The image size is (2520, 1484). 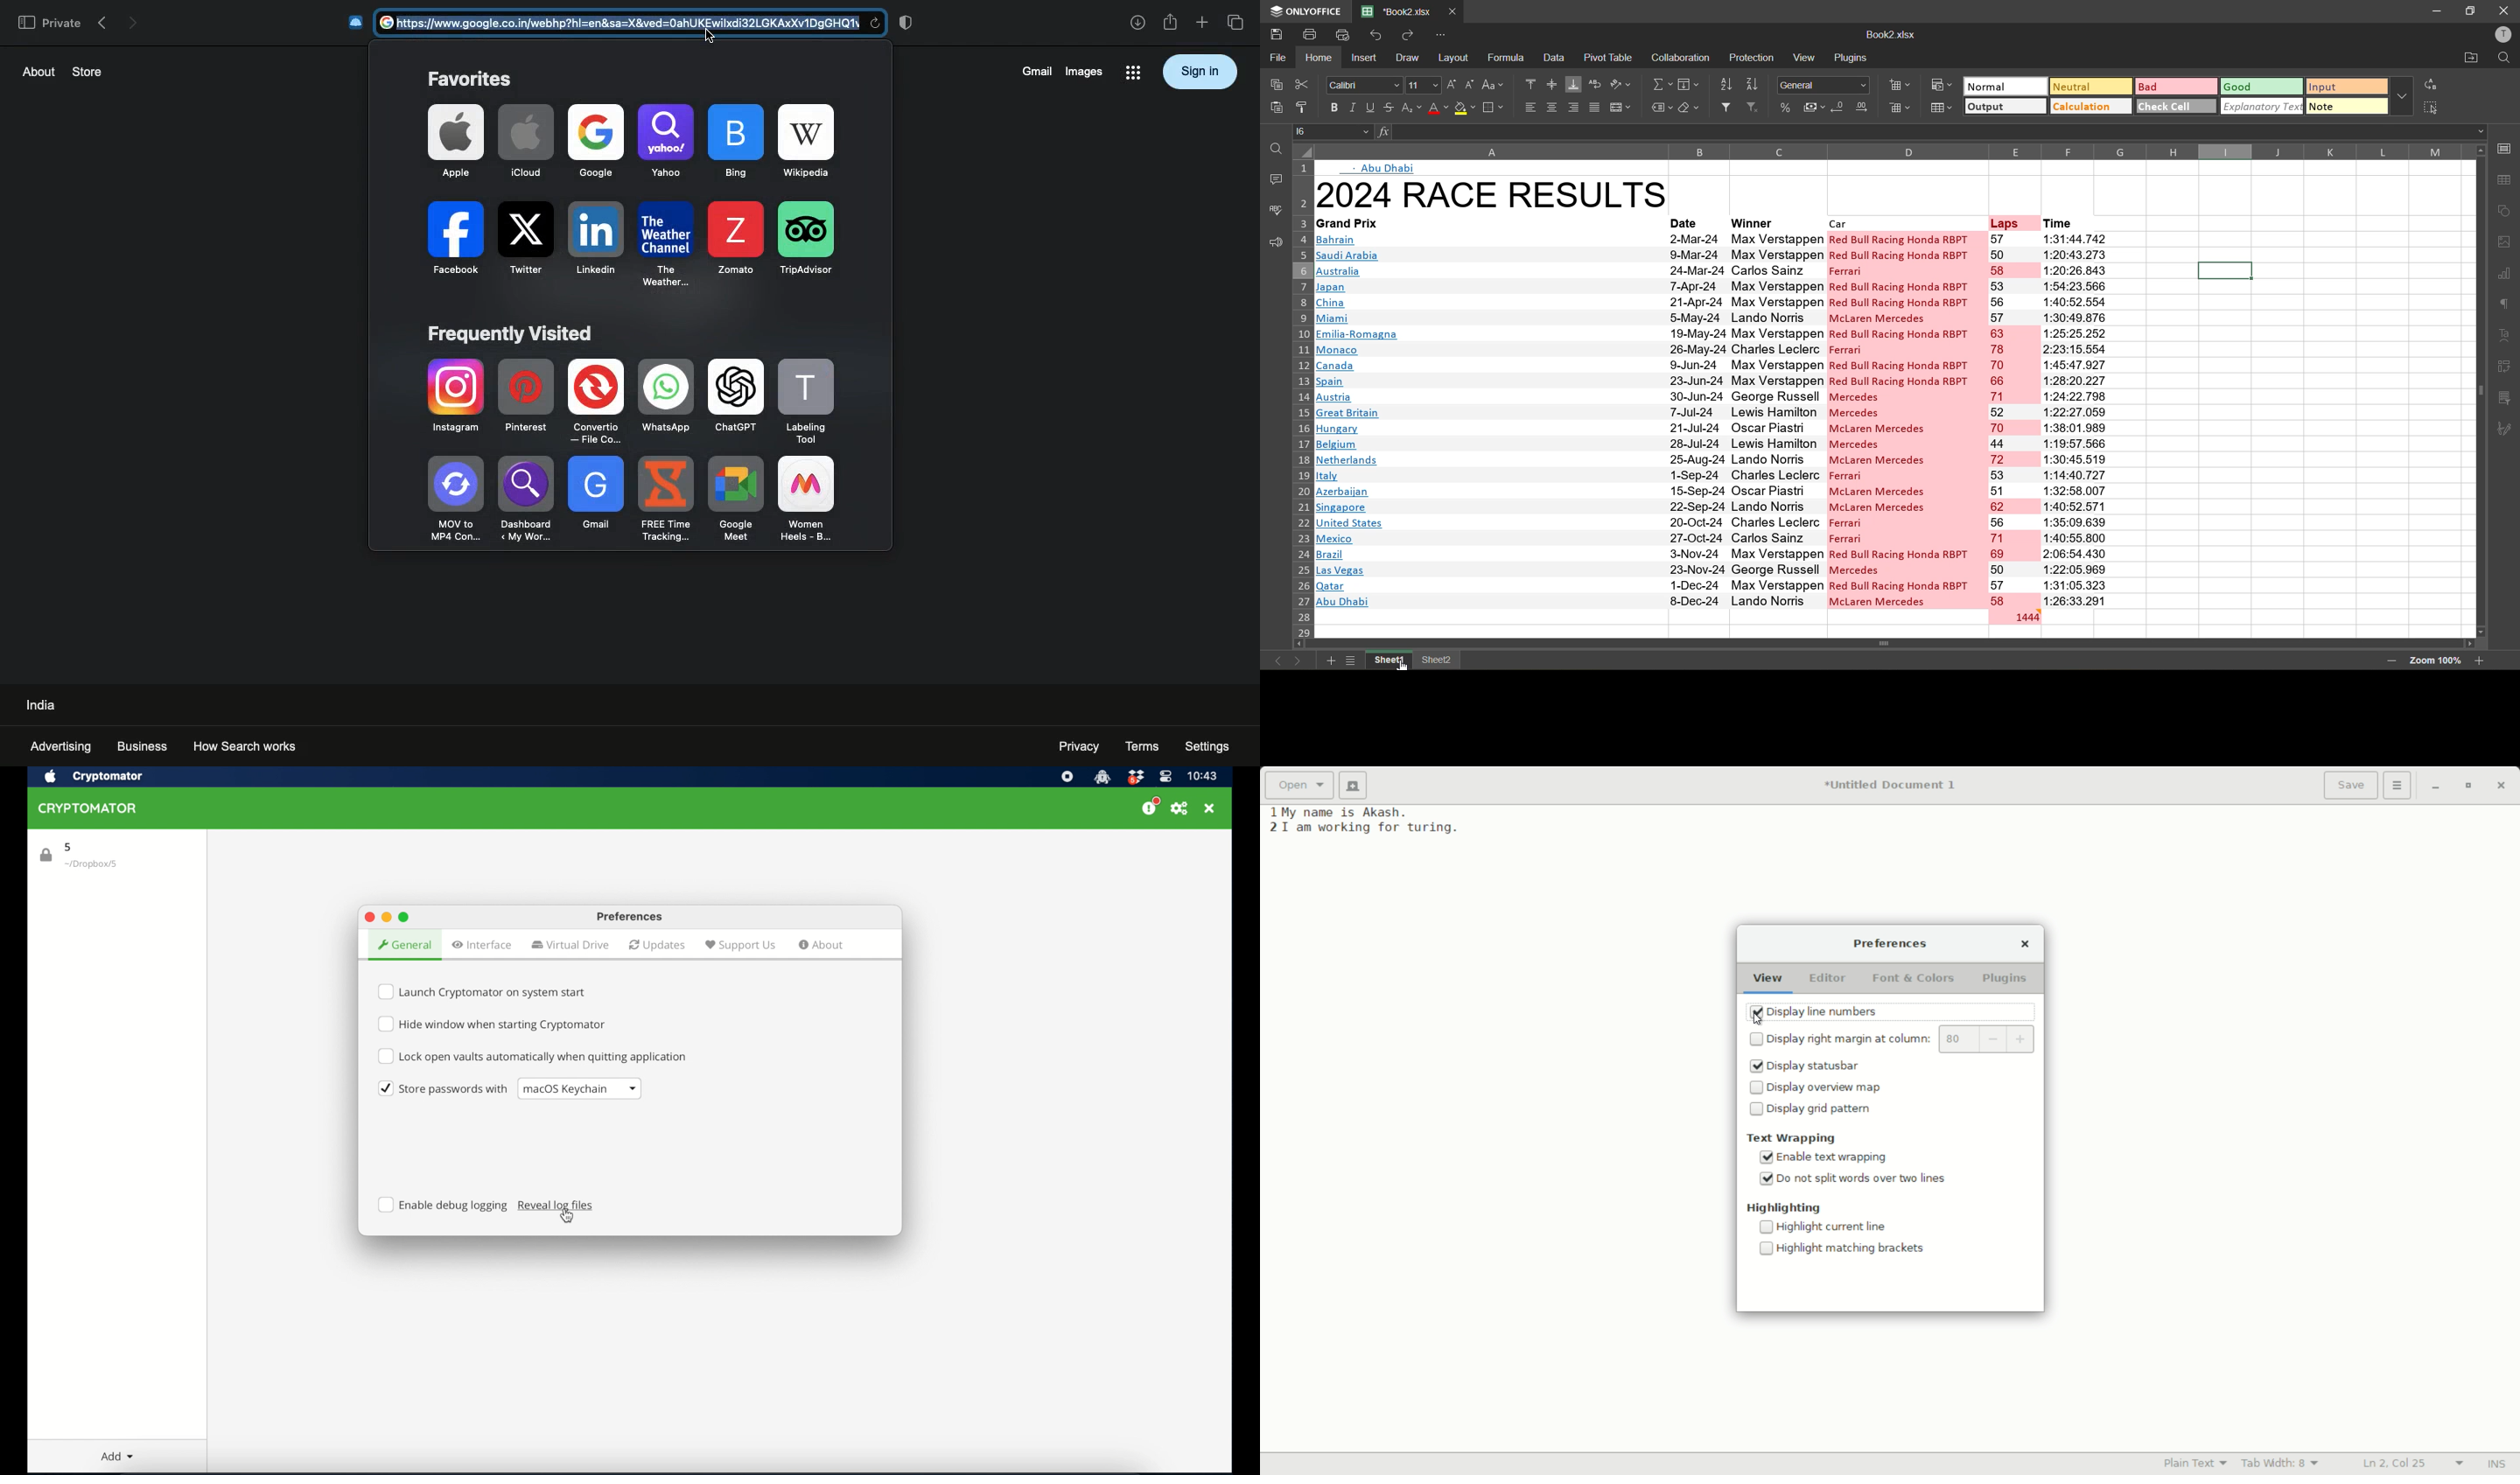 I want to click on named ranges, so click(x=1658, y=110).